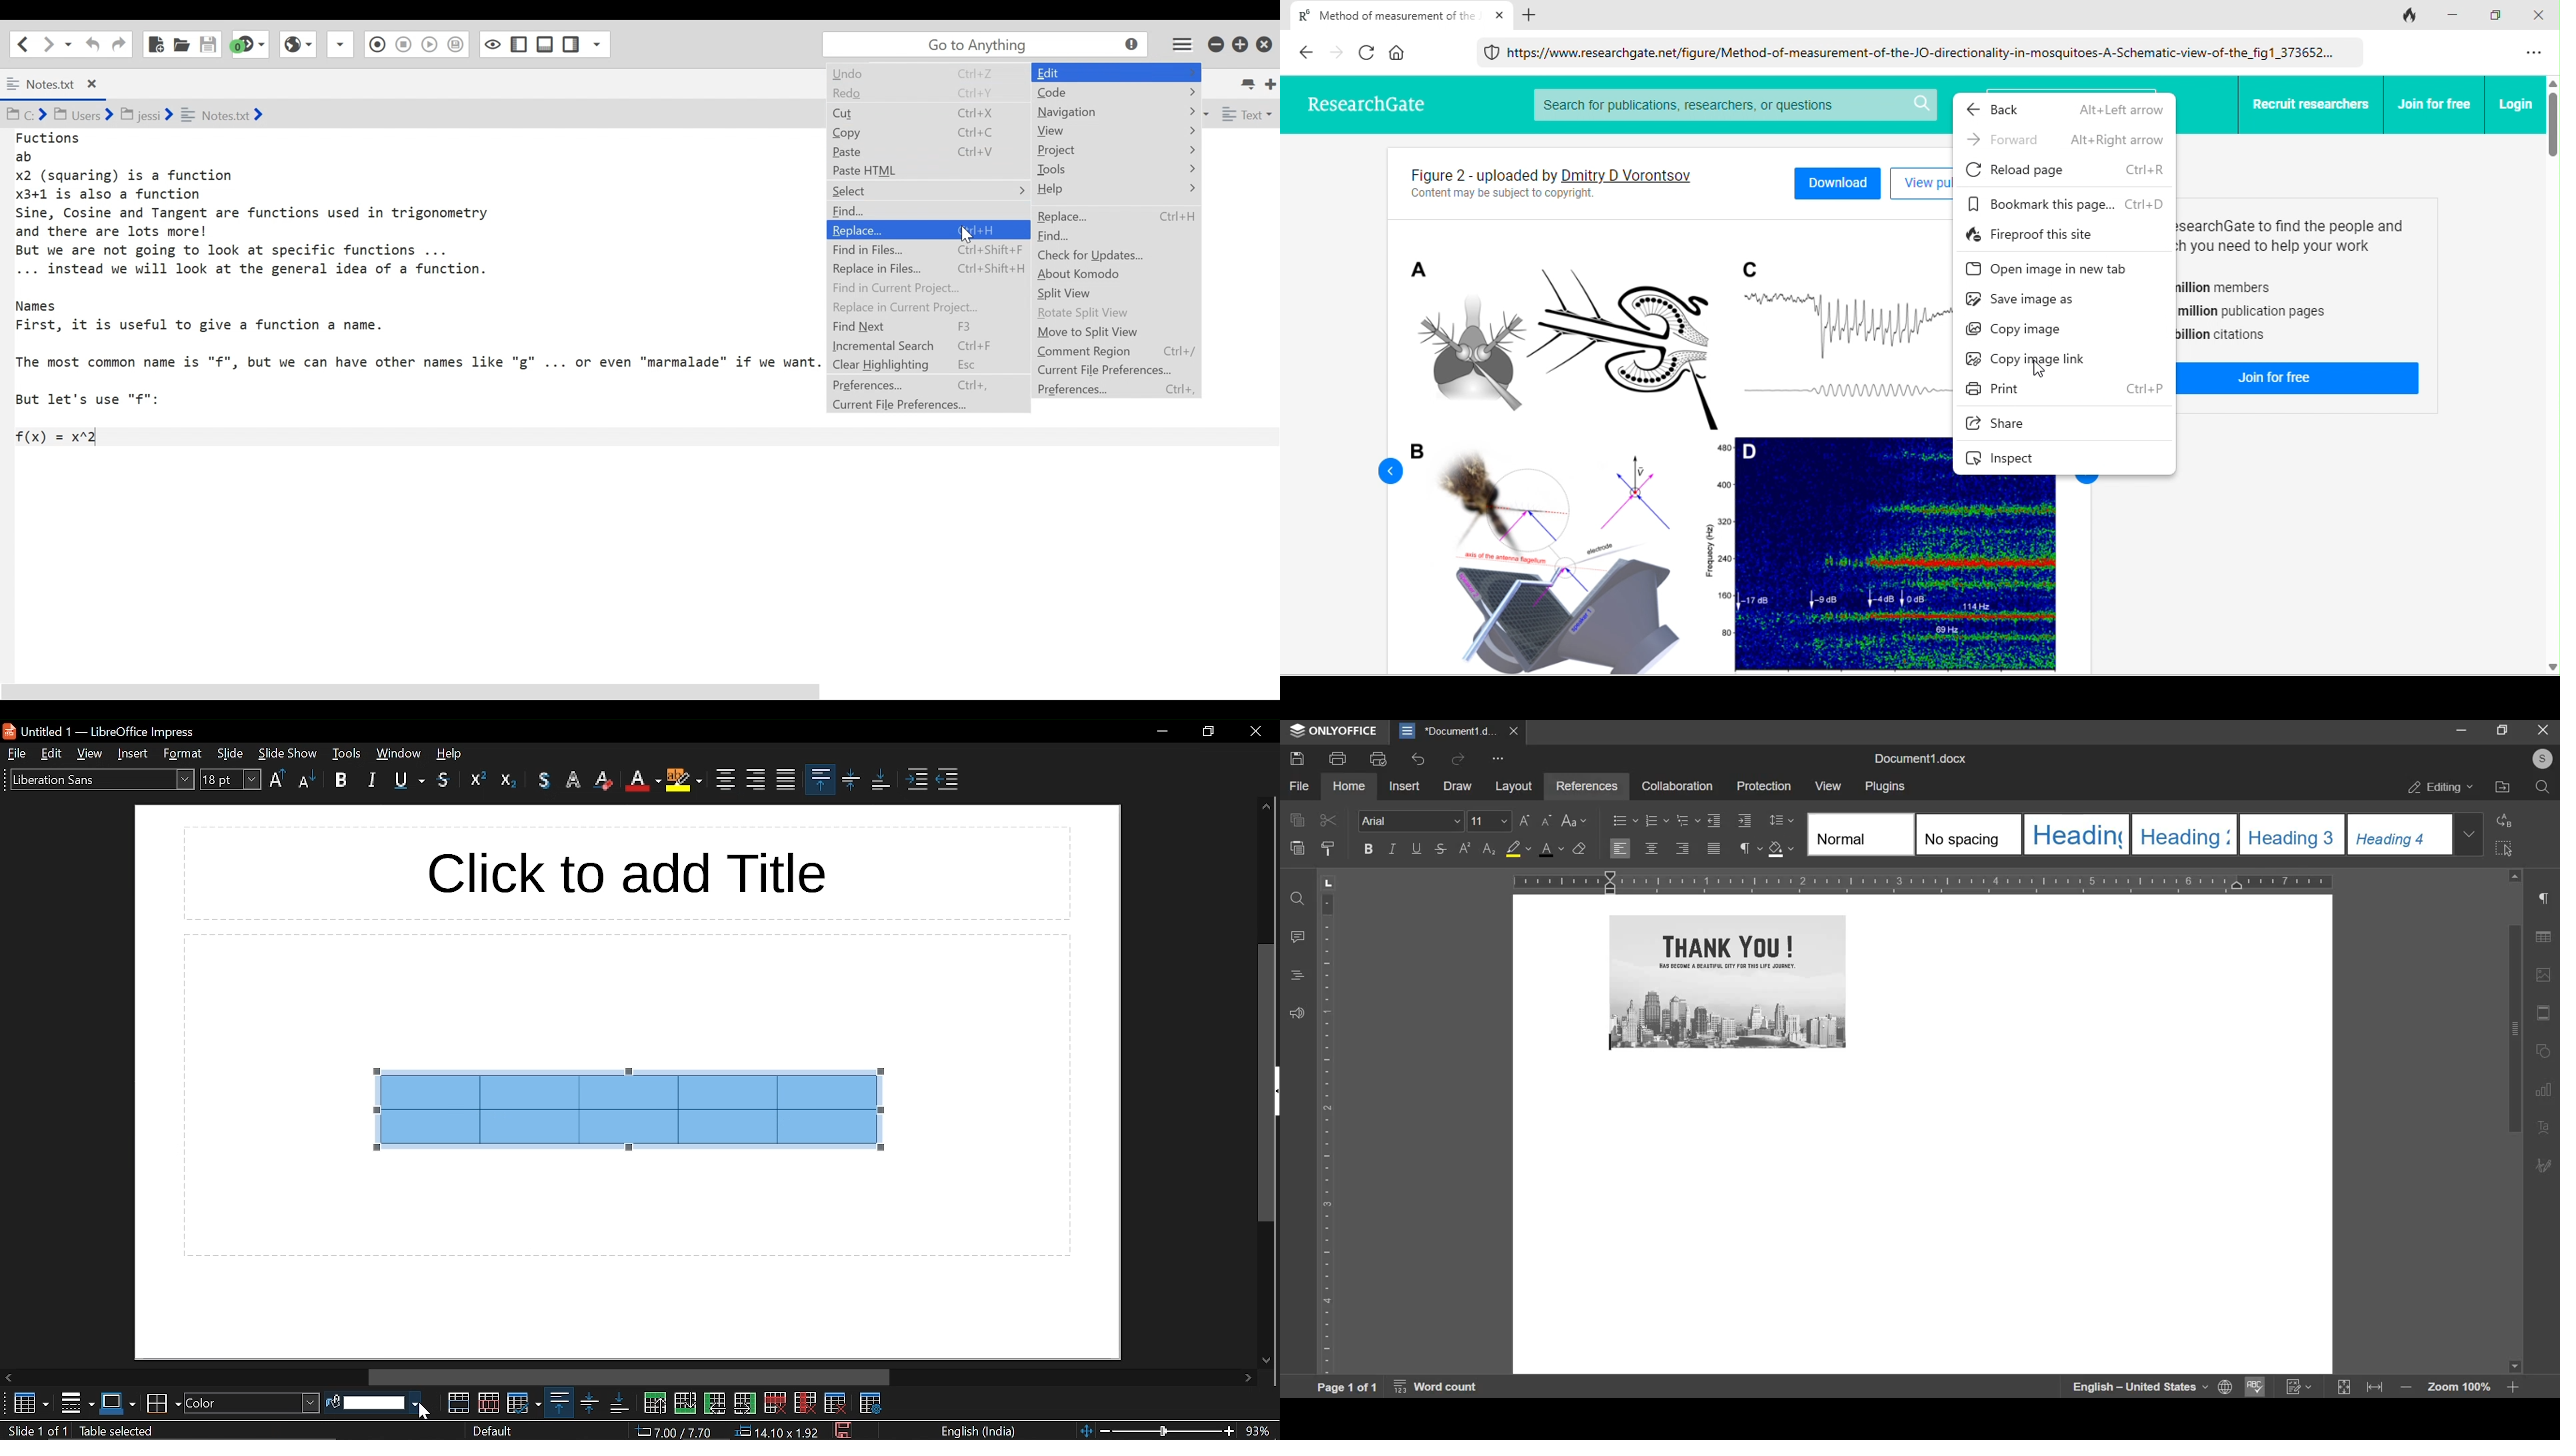  I want to click on heading, so click(1297, 975).